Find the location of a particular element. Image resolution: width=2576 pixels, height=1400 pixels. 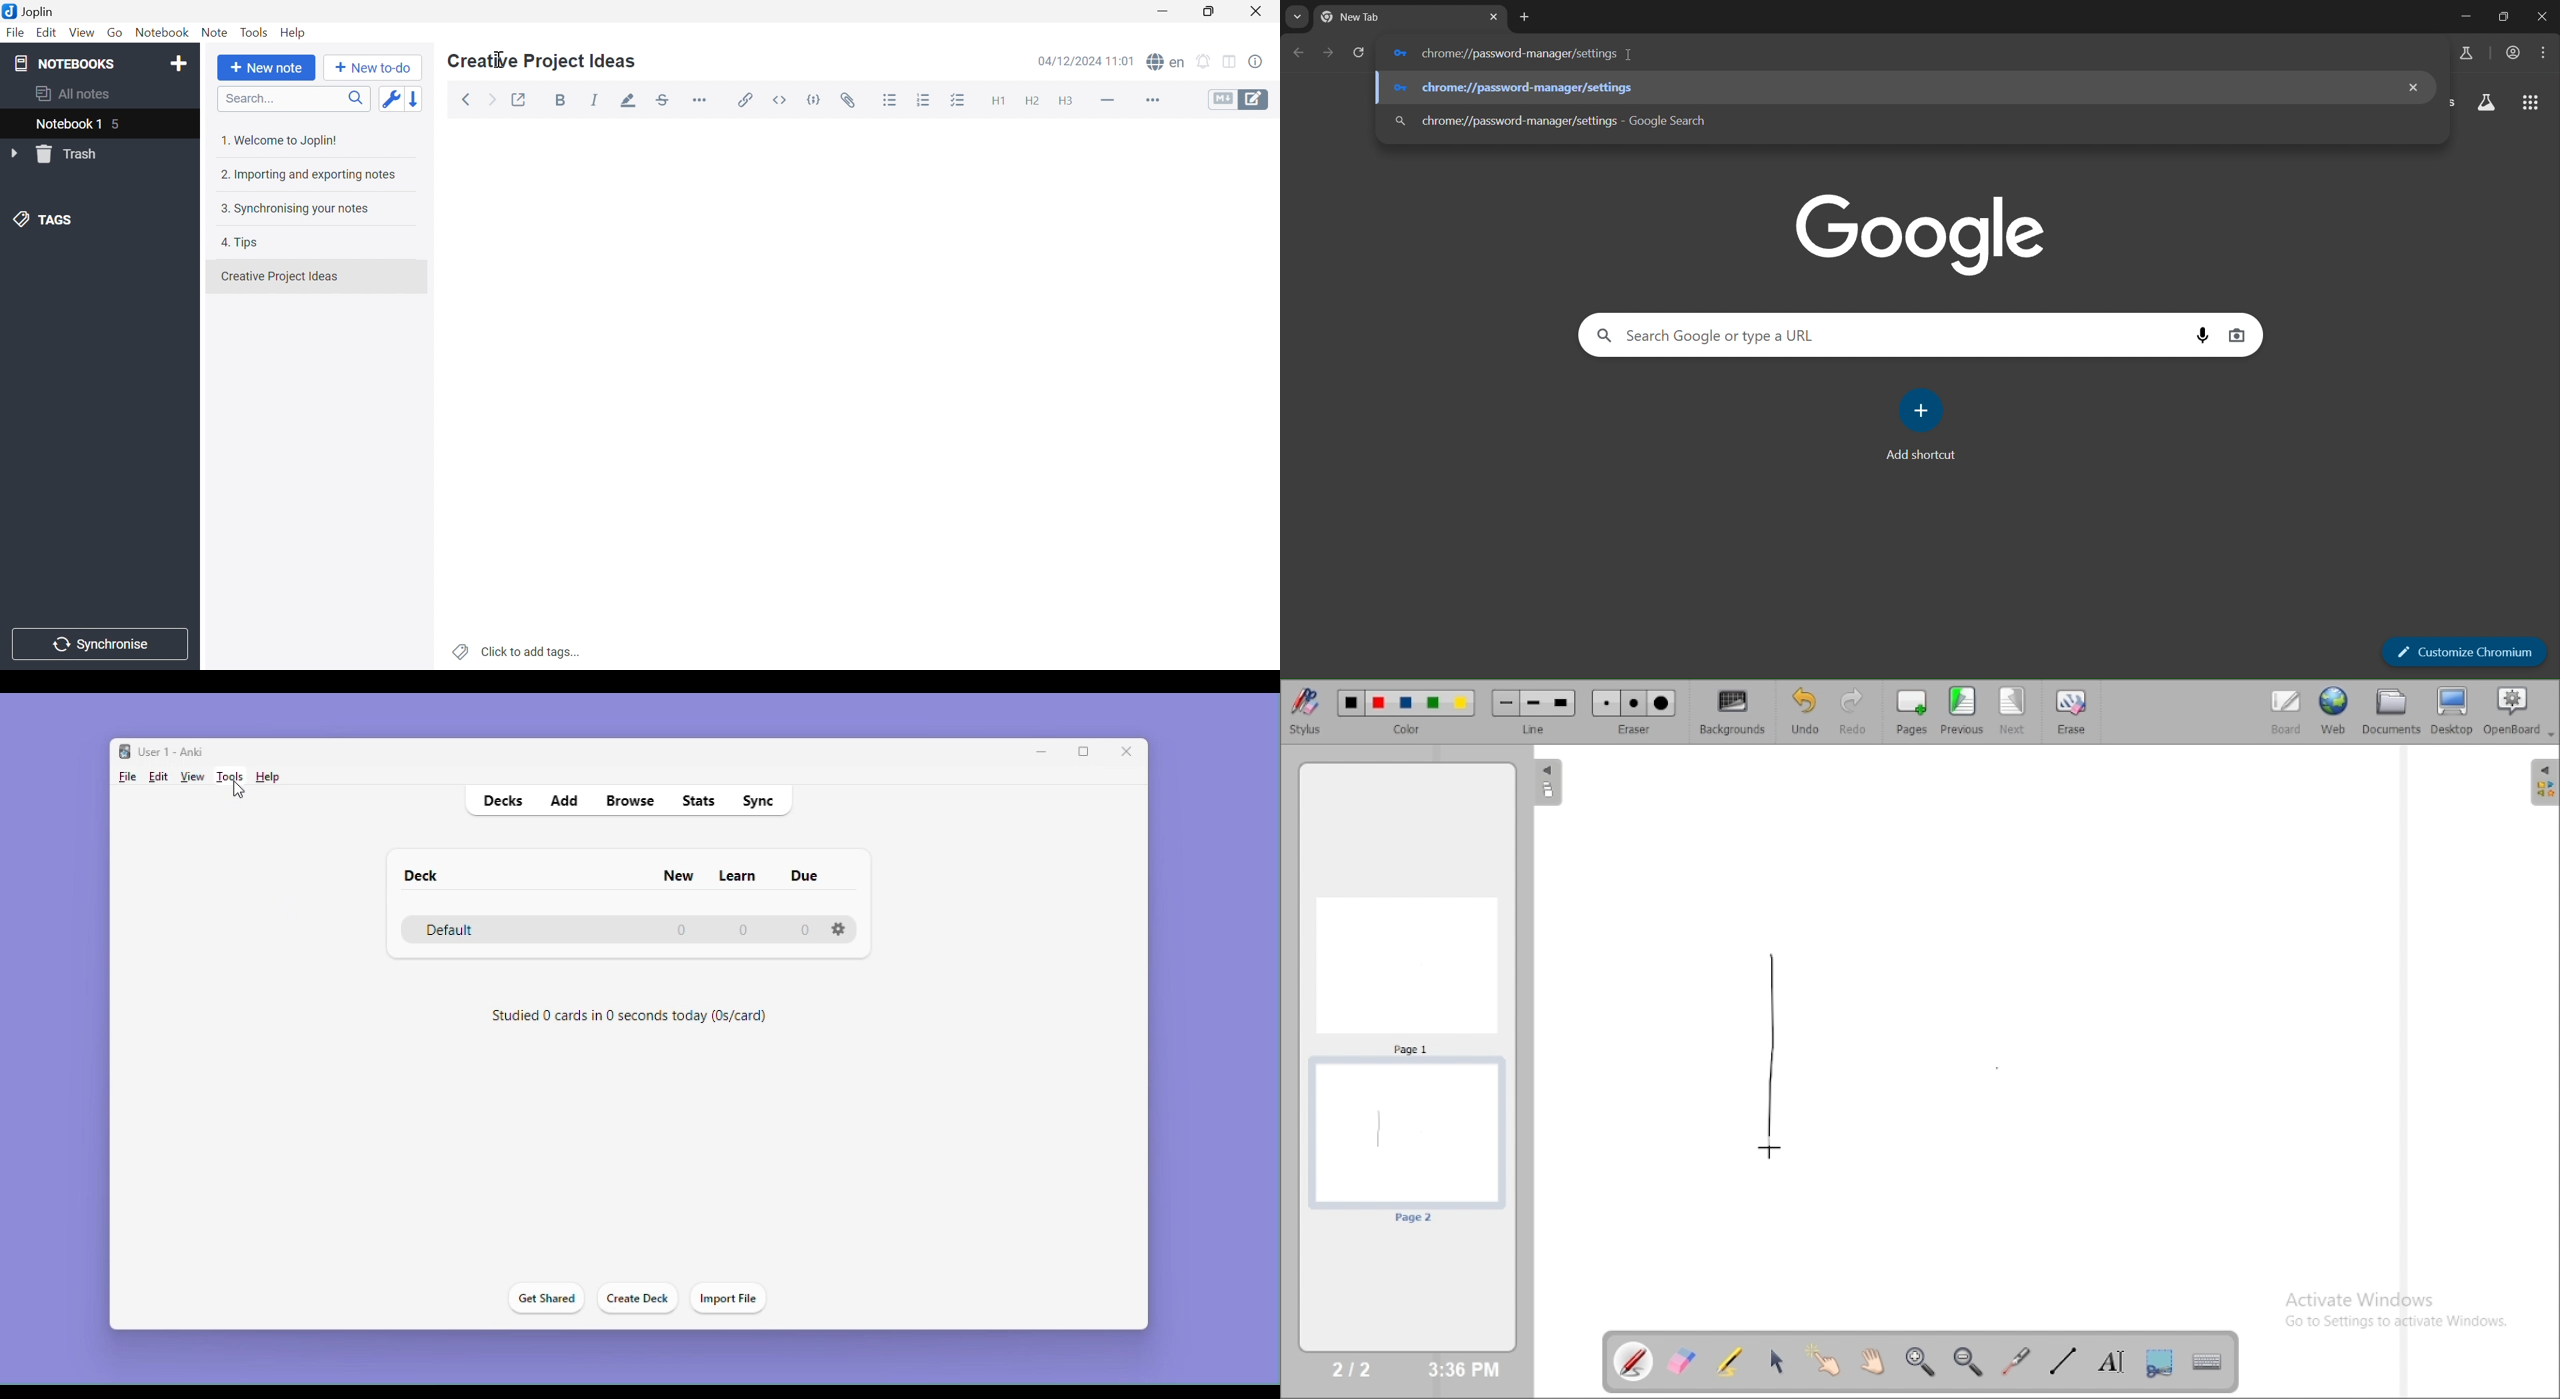

Synchronise is located at coordinates (102, 645).